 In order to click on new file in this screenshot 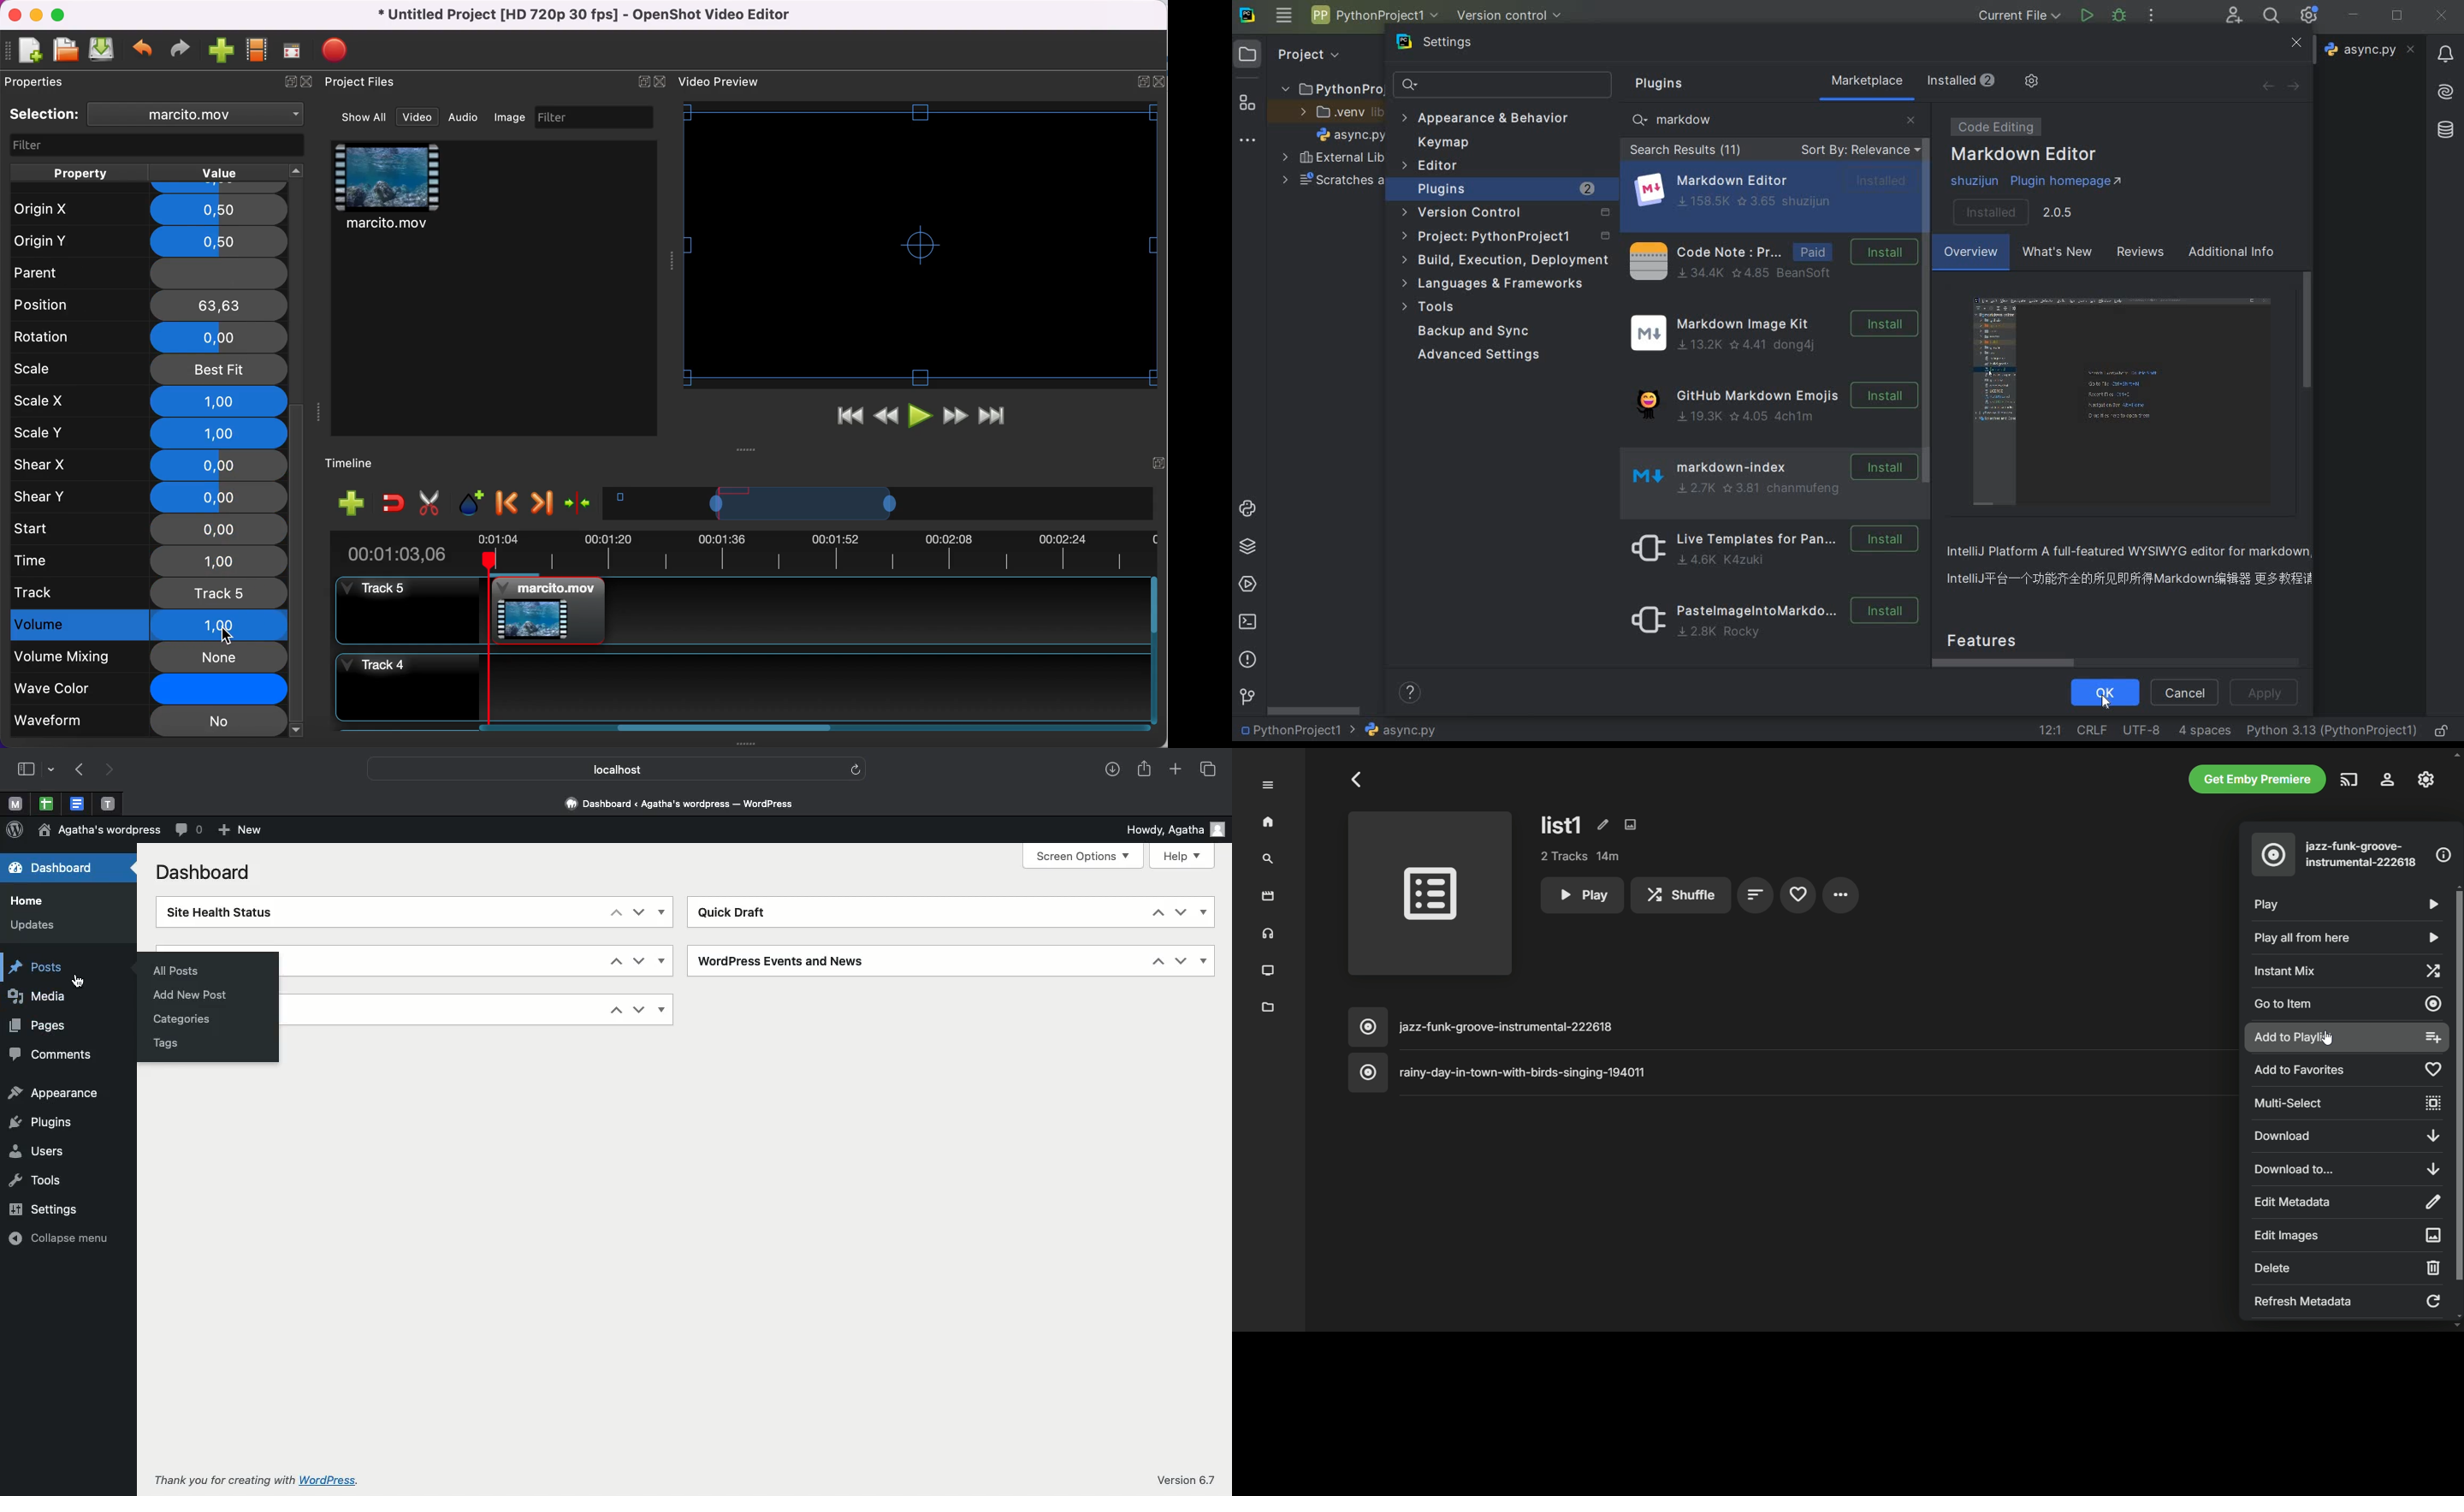, I will do `click(26, 52)`.